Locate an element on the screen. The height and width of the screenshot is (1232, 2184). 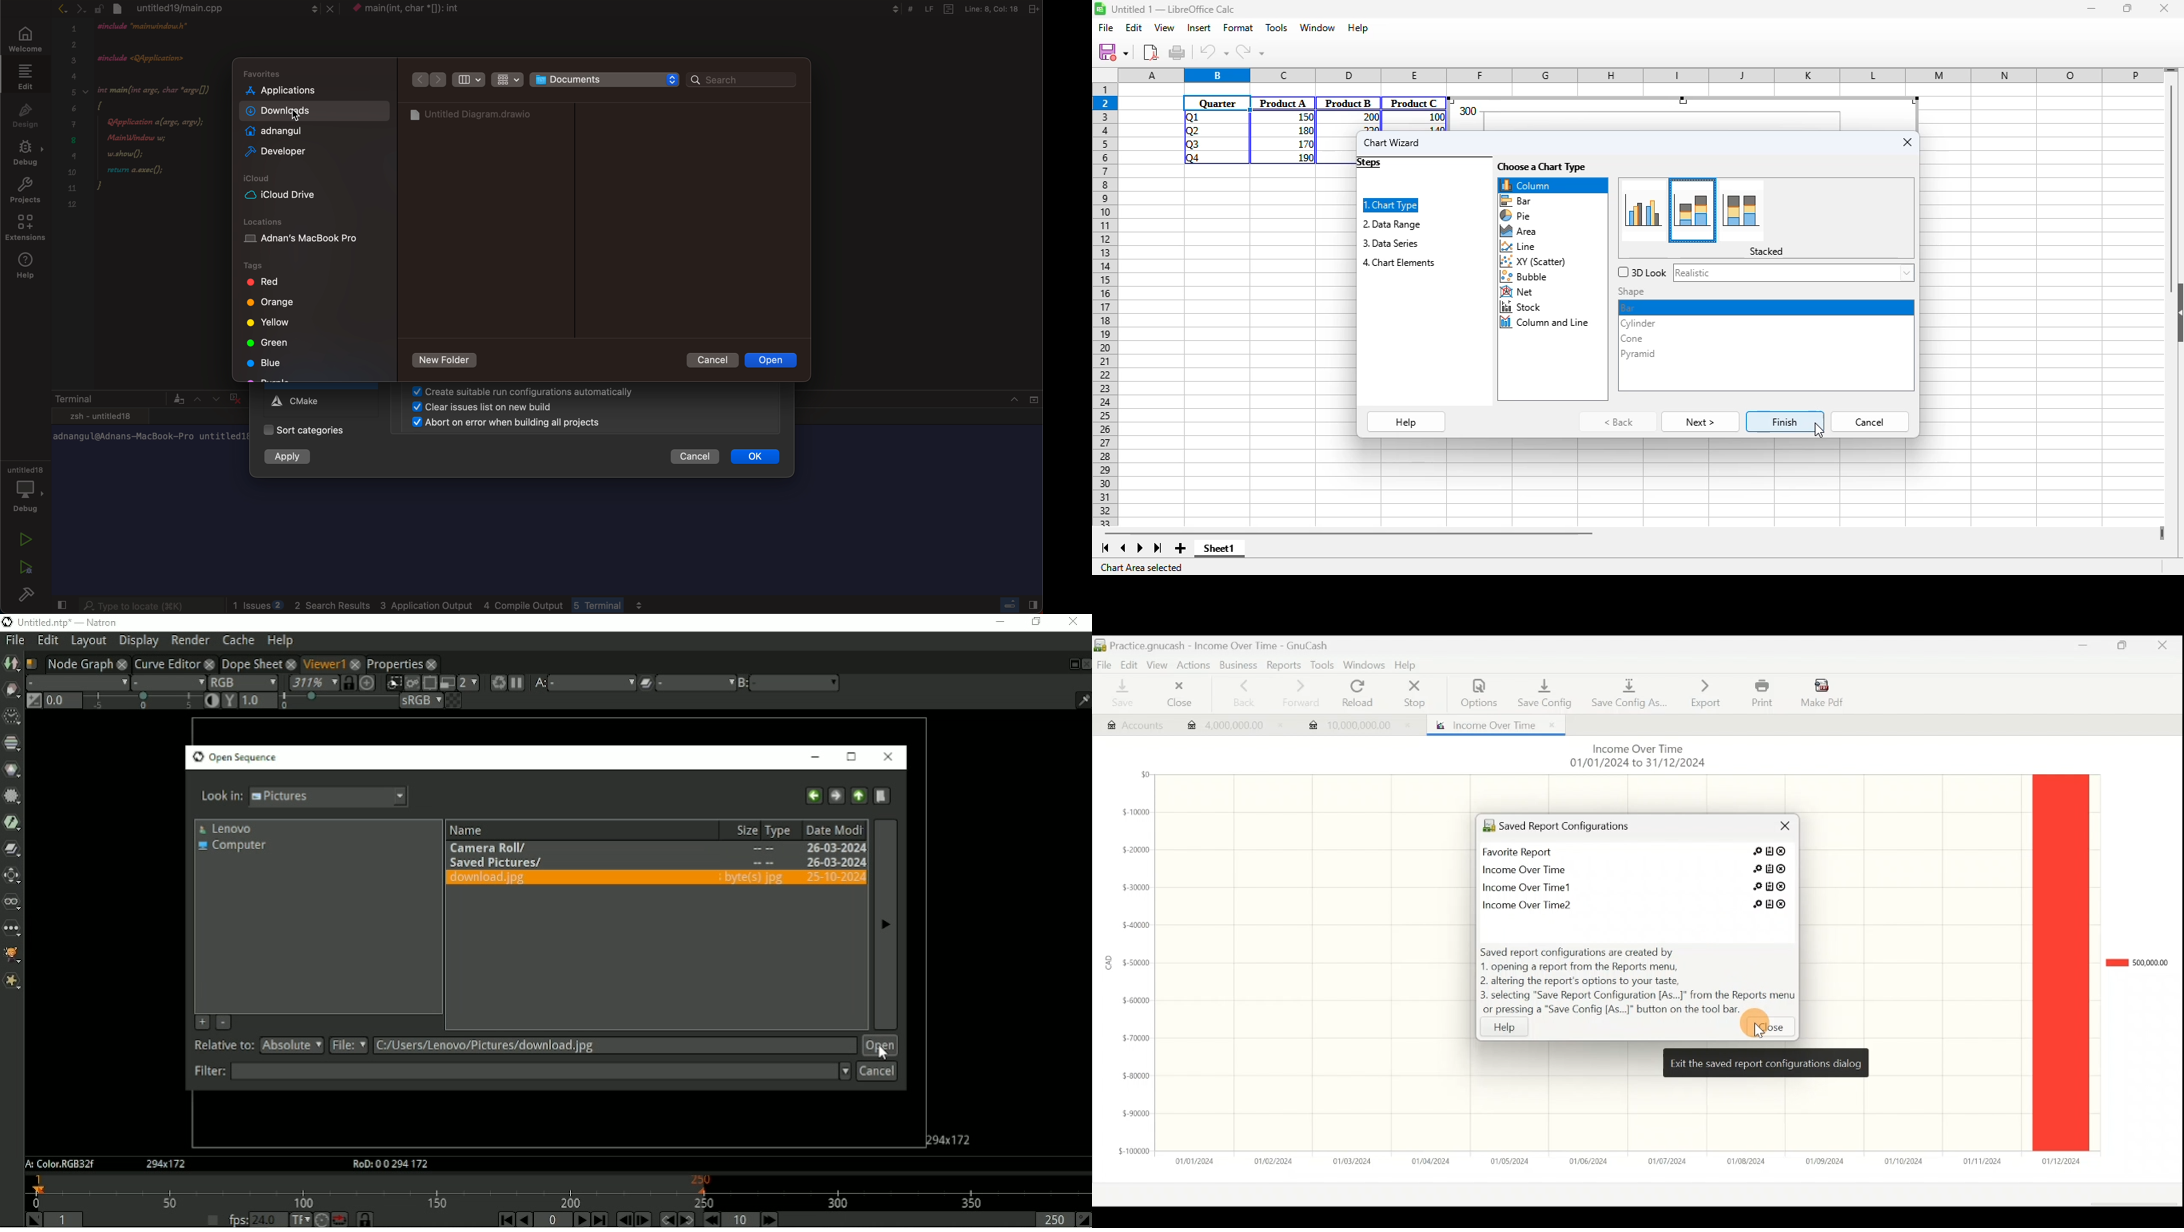
create suitable run configuration  is located at coordinates (522, 393).